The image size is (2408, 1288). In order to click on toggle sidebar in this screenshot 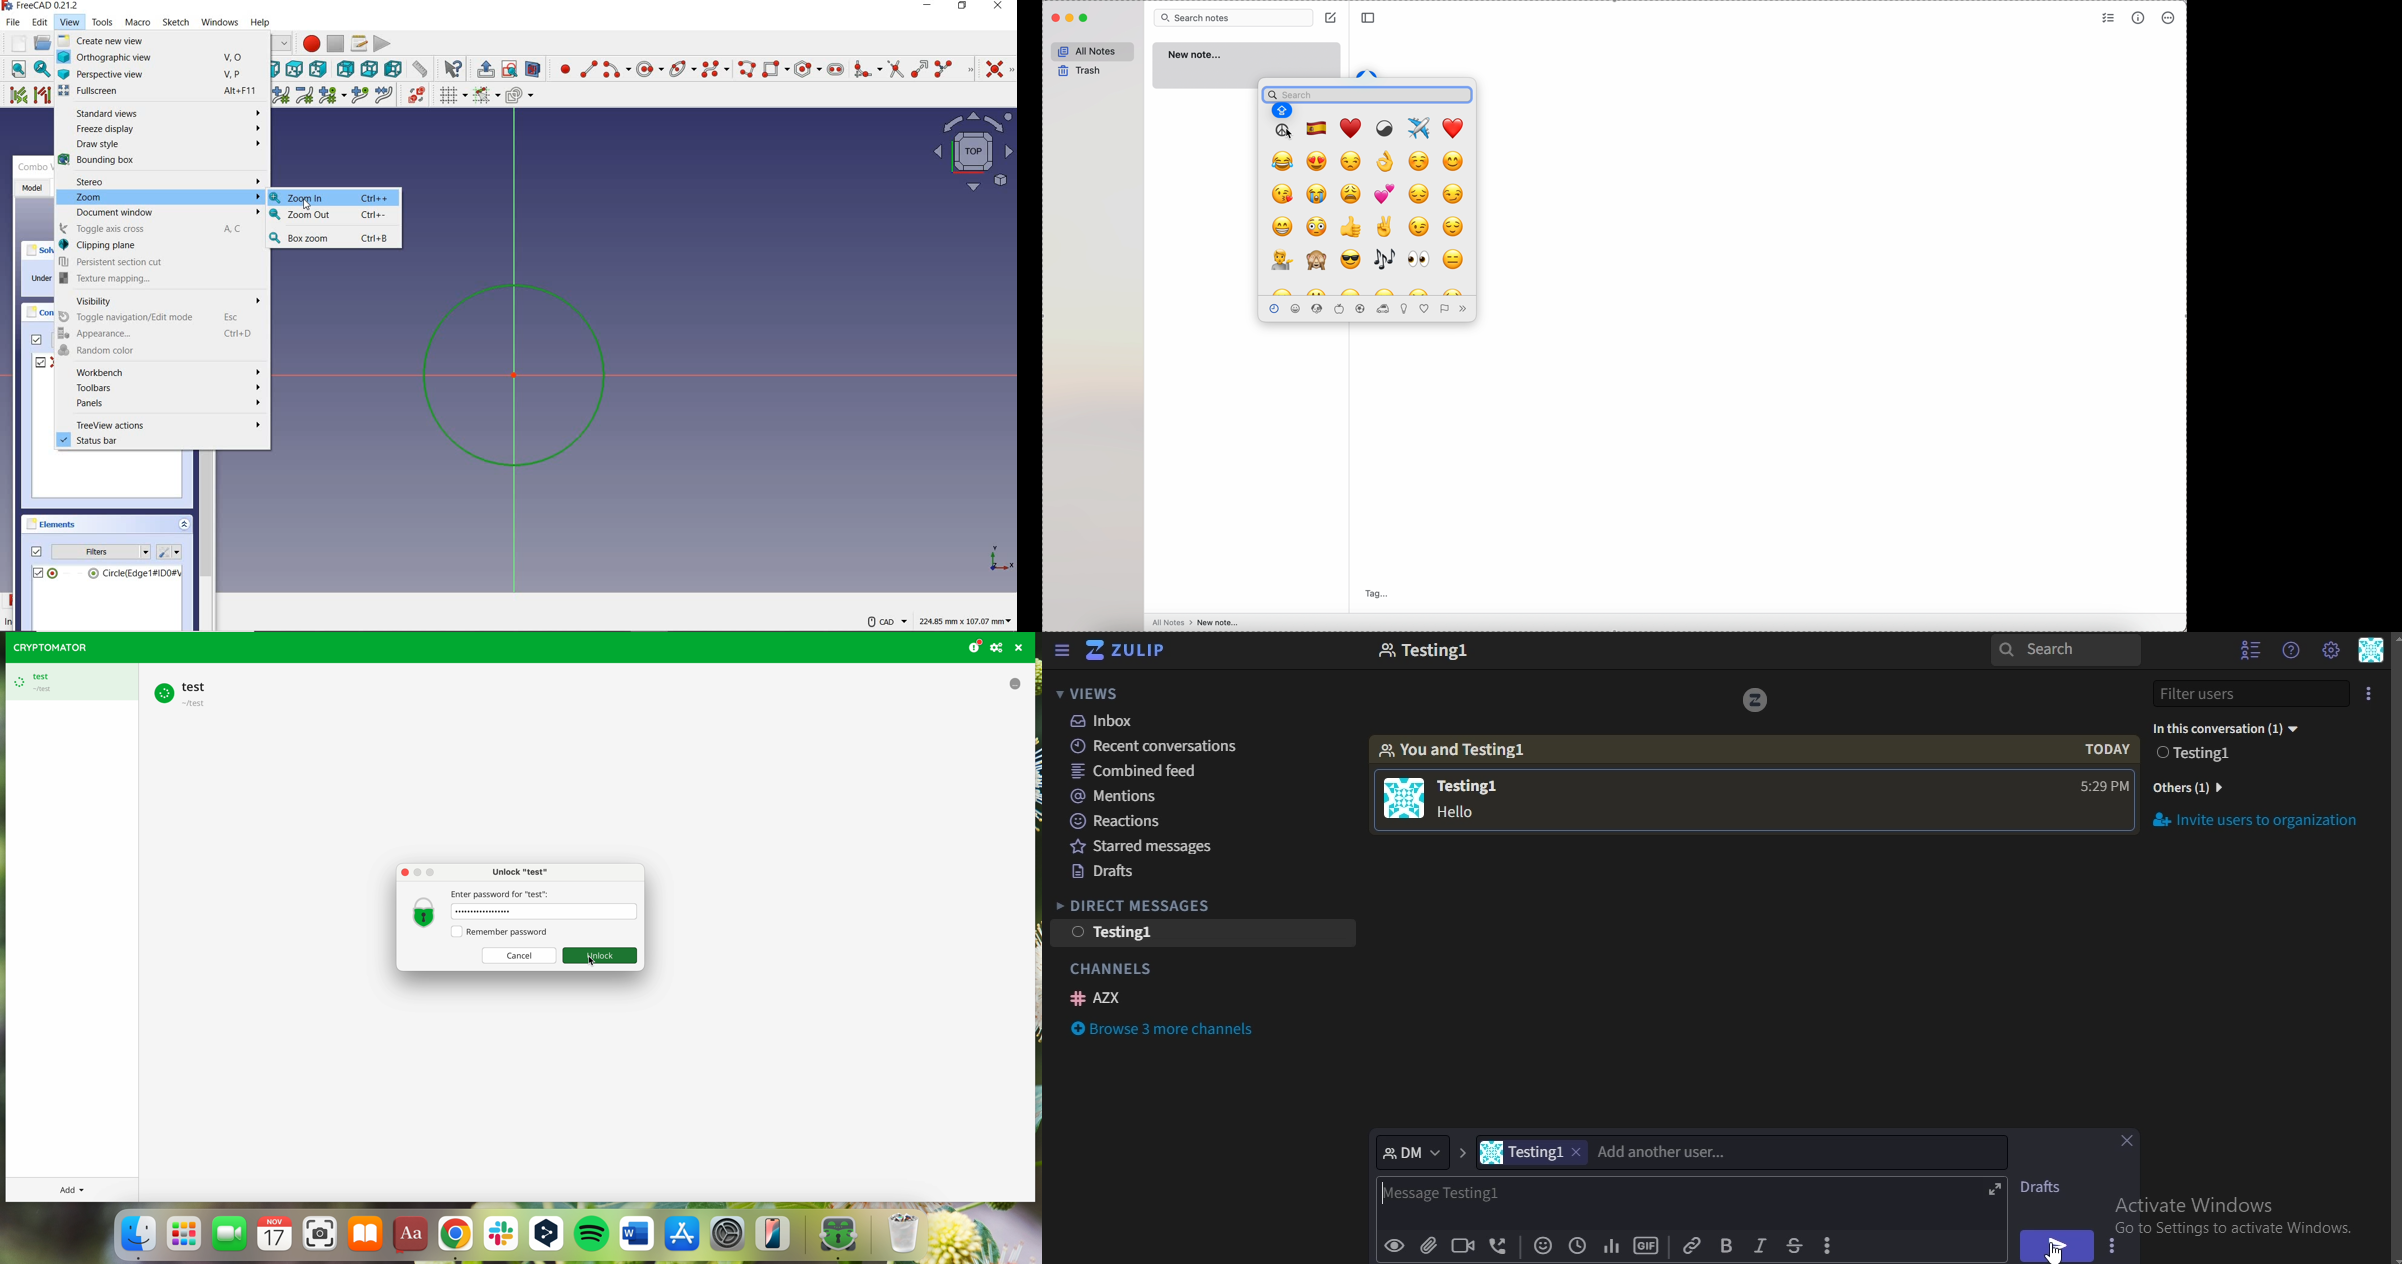, I will do `click(1369, 18)`.